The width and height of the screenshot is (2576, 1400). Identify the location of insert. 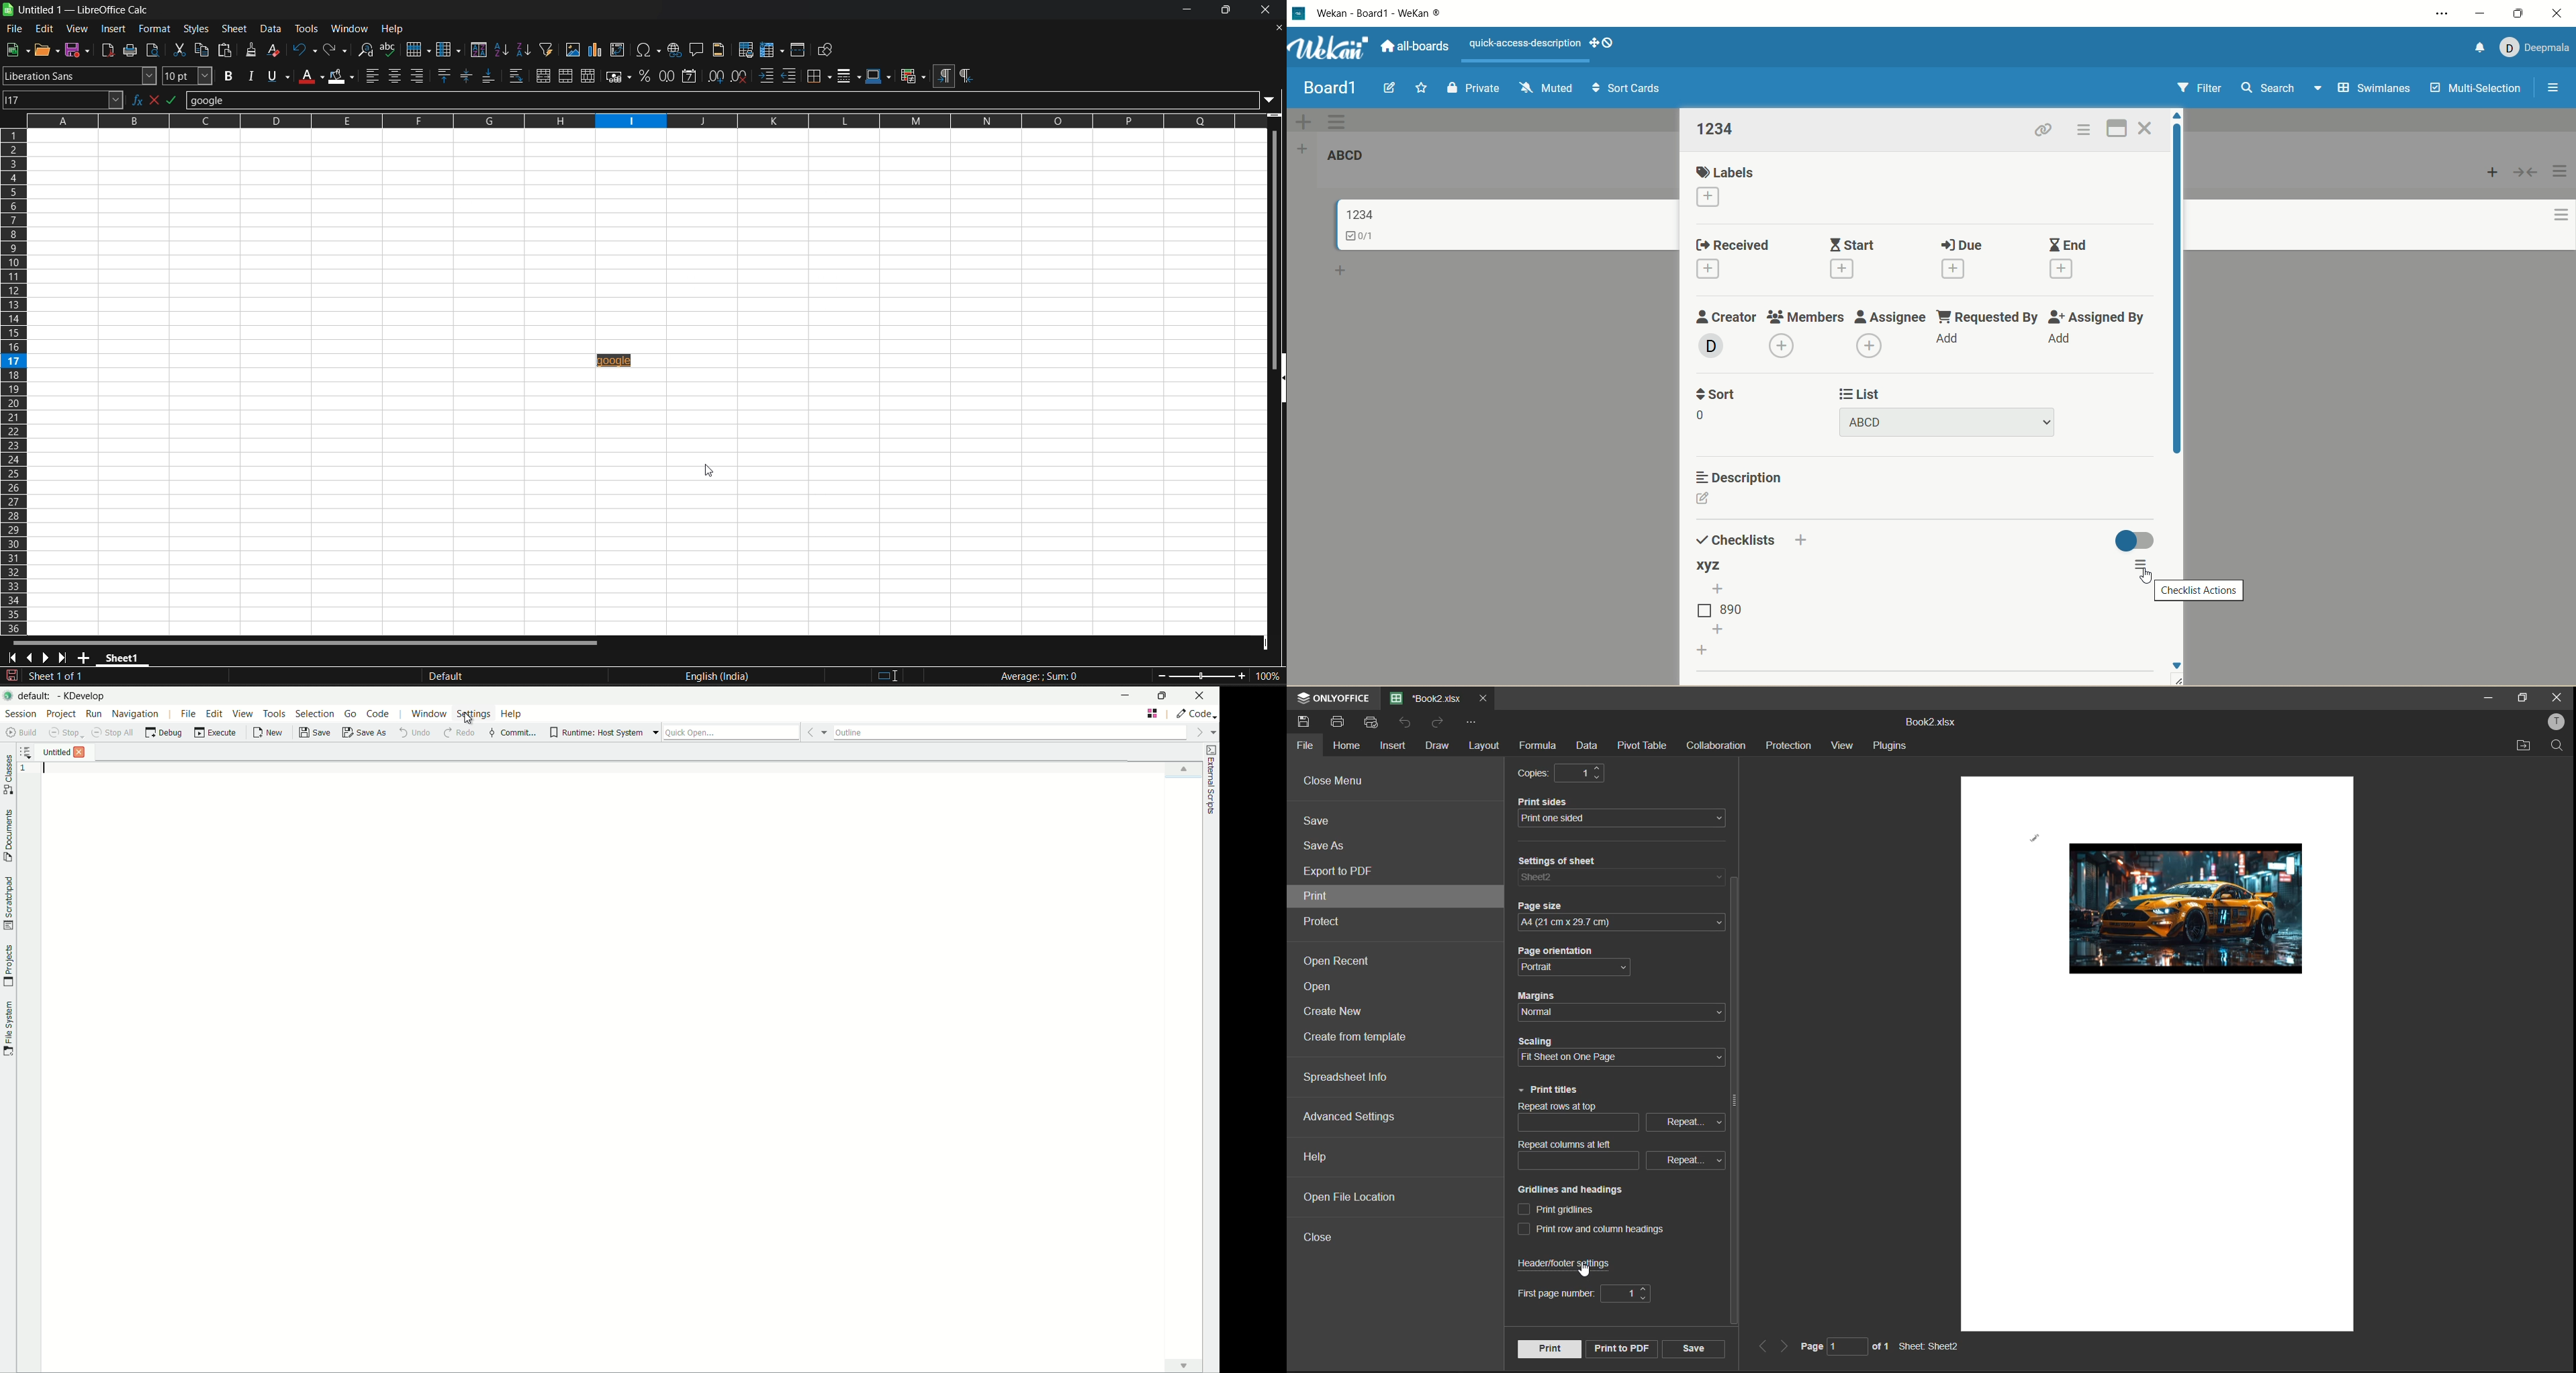
(115, 29).